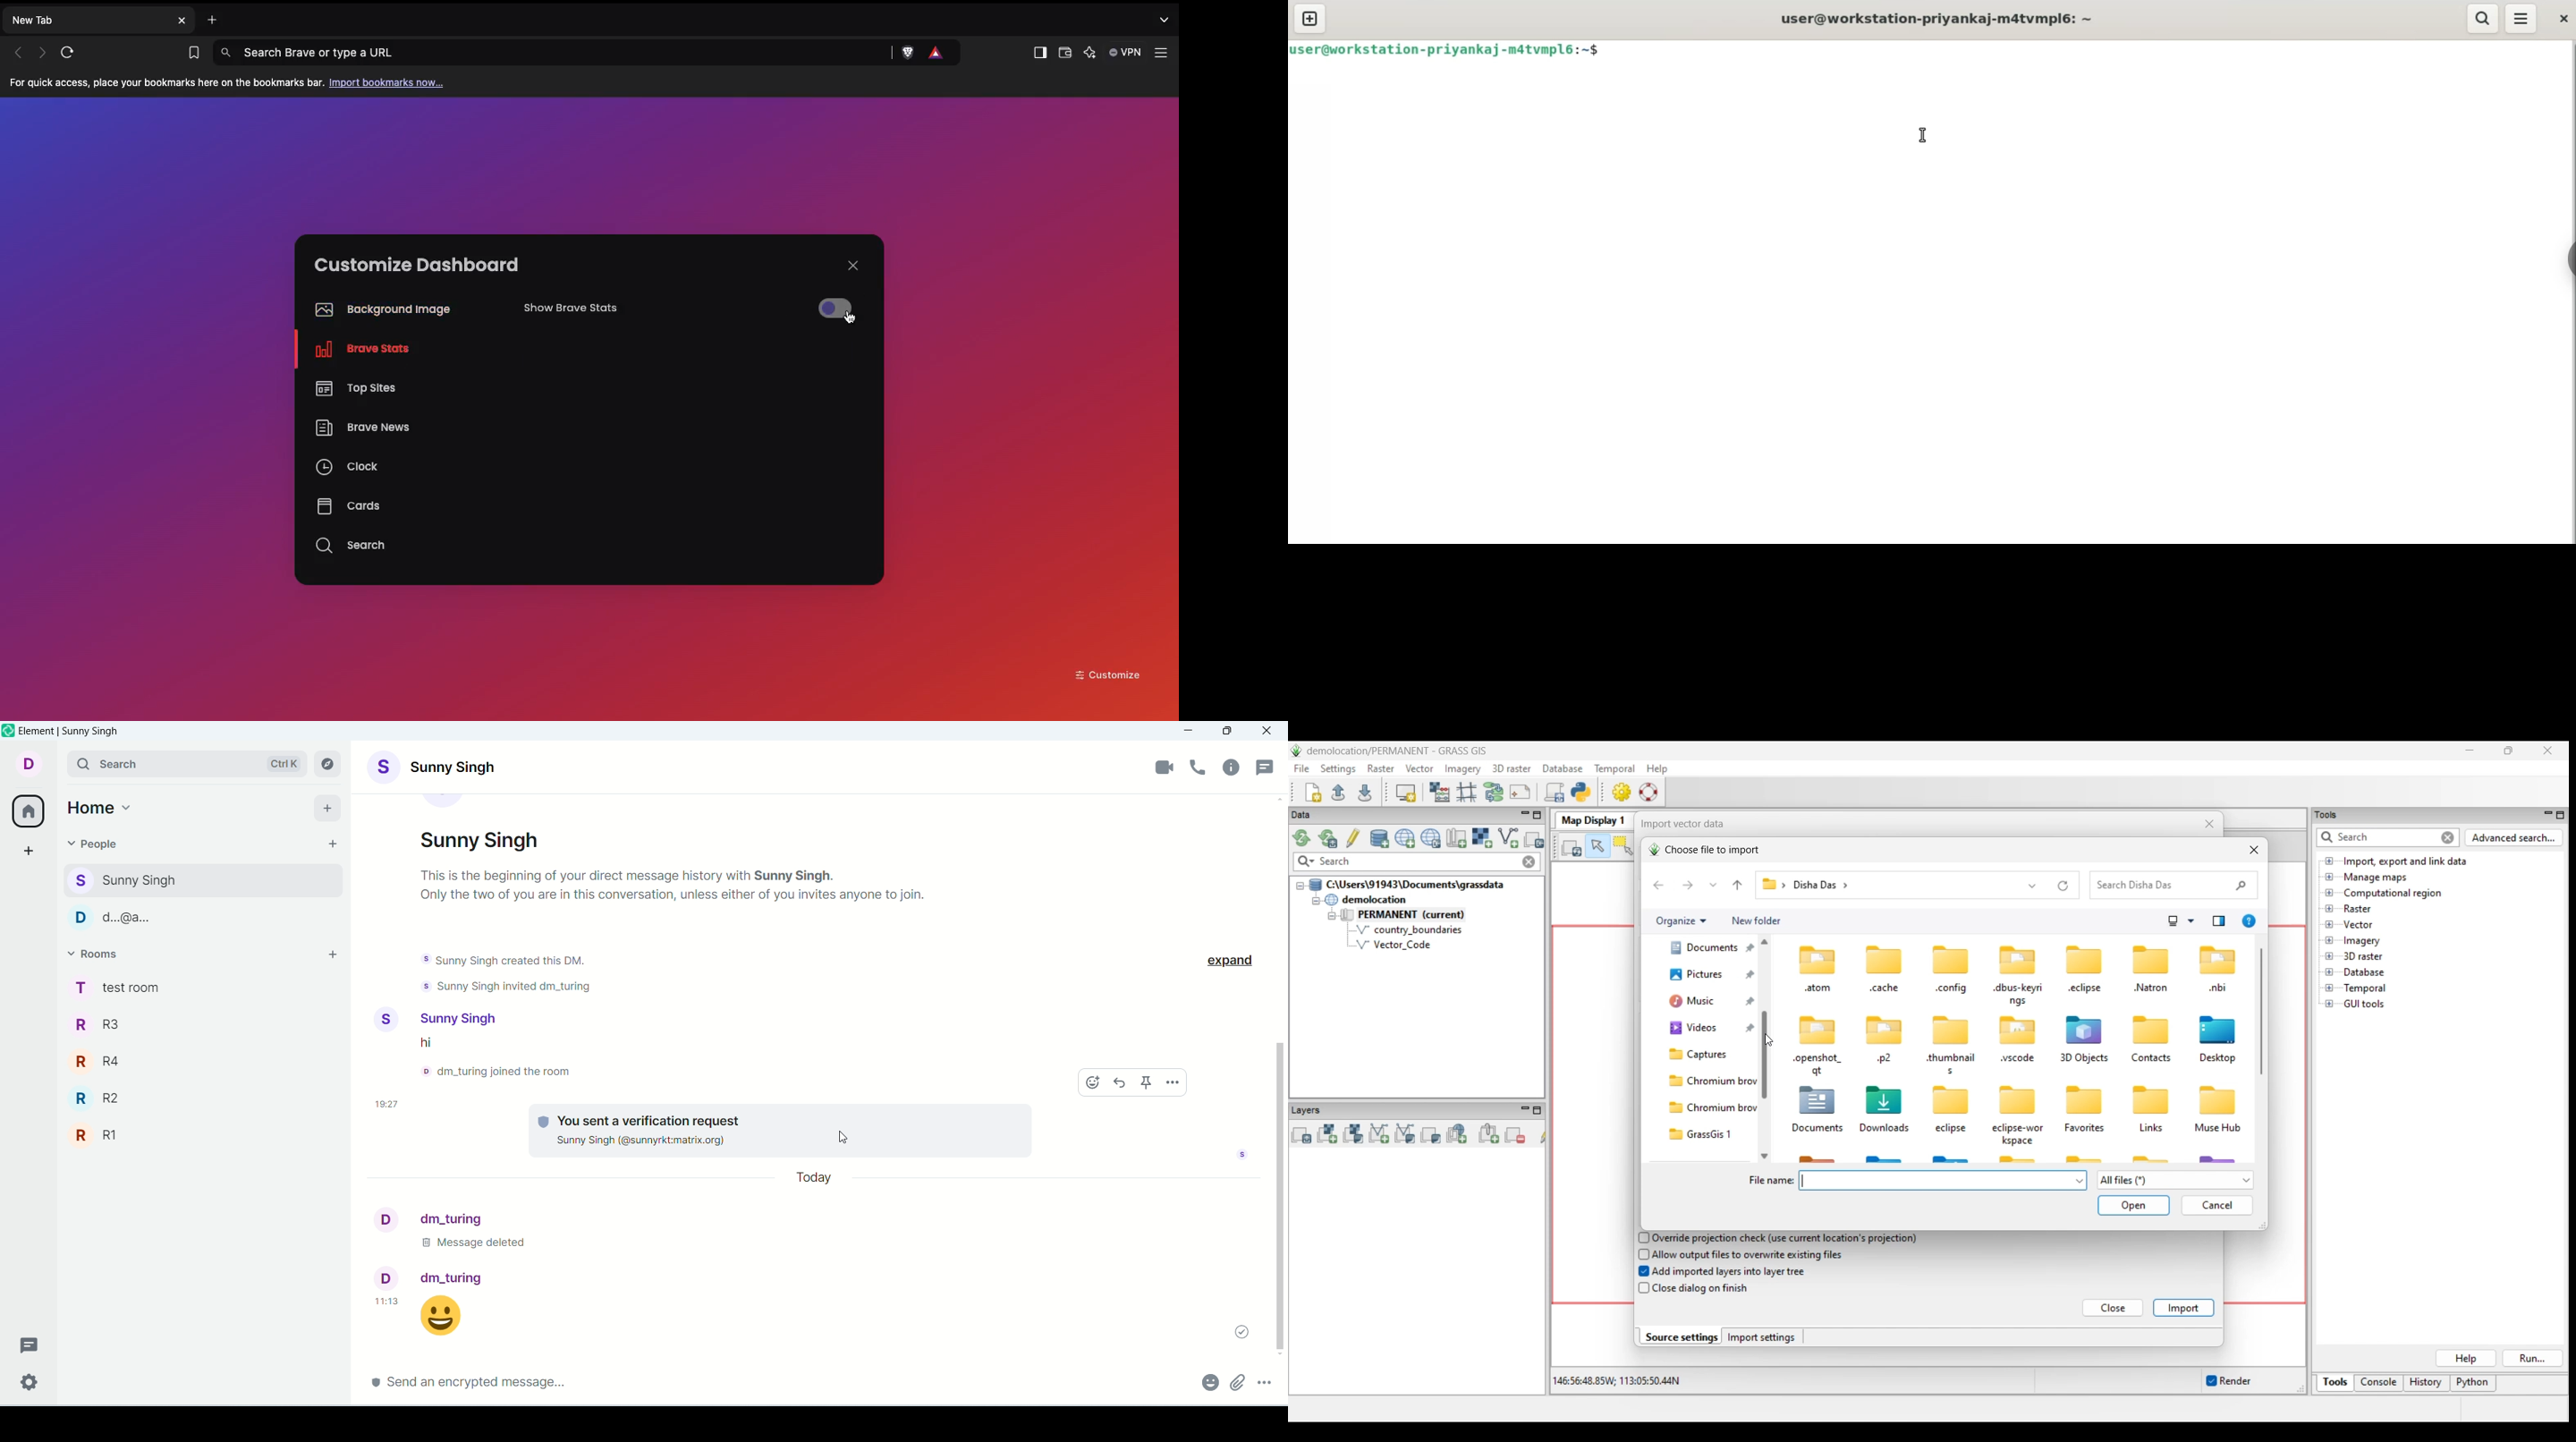 Image resolution: width=2576 pixels, height=1456 pixels. What do you see at coordinates (1941, 18) in the screenshot?
I see `user@workstation-priyankaj-m4tvmpl6: ~` at bounding box center [1941, 18].